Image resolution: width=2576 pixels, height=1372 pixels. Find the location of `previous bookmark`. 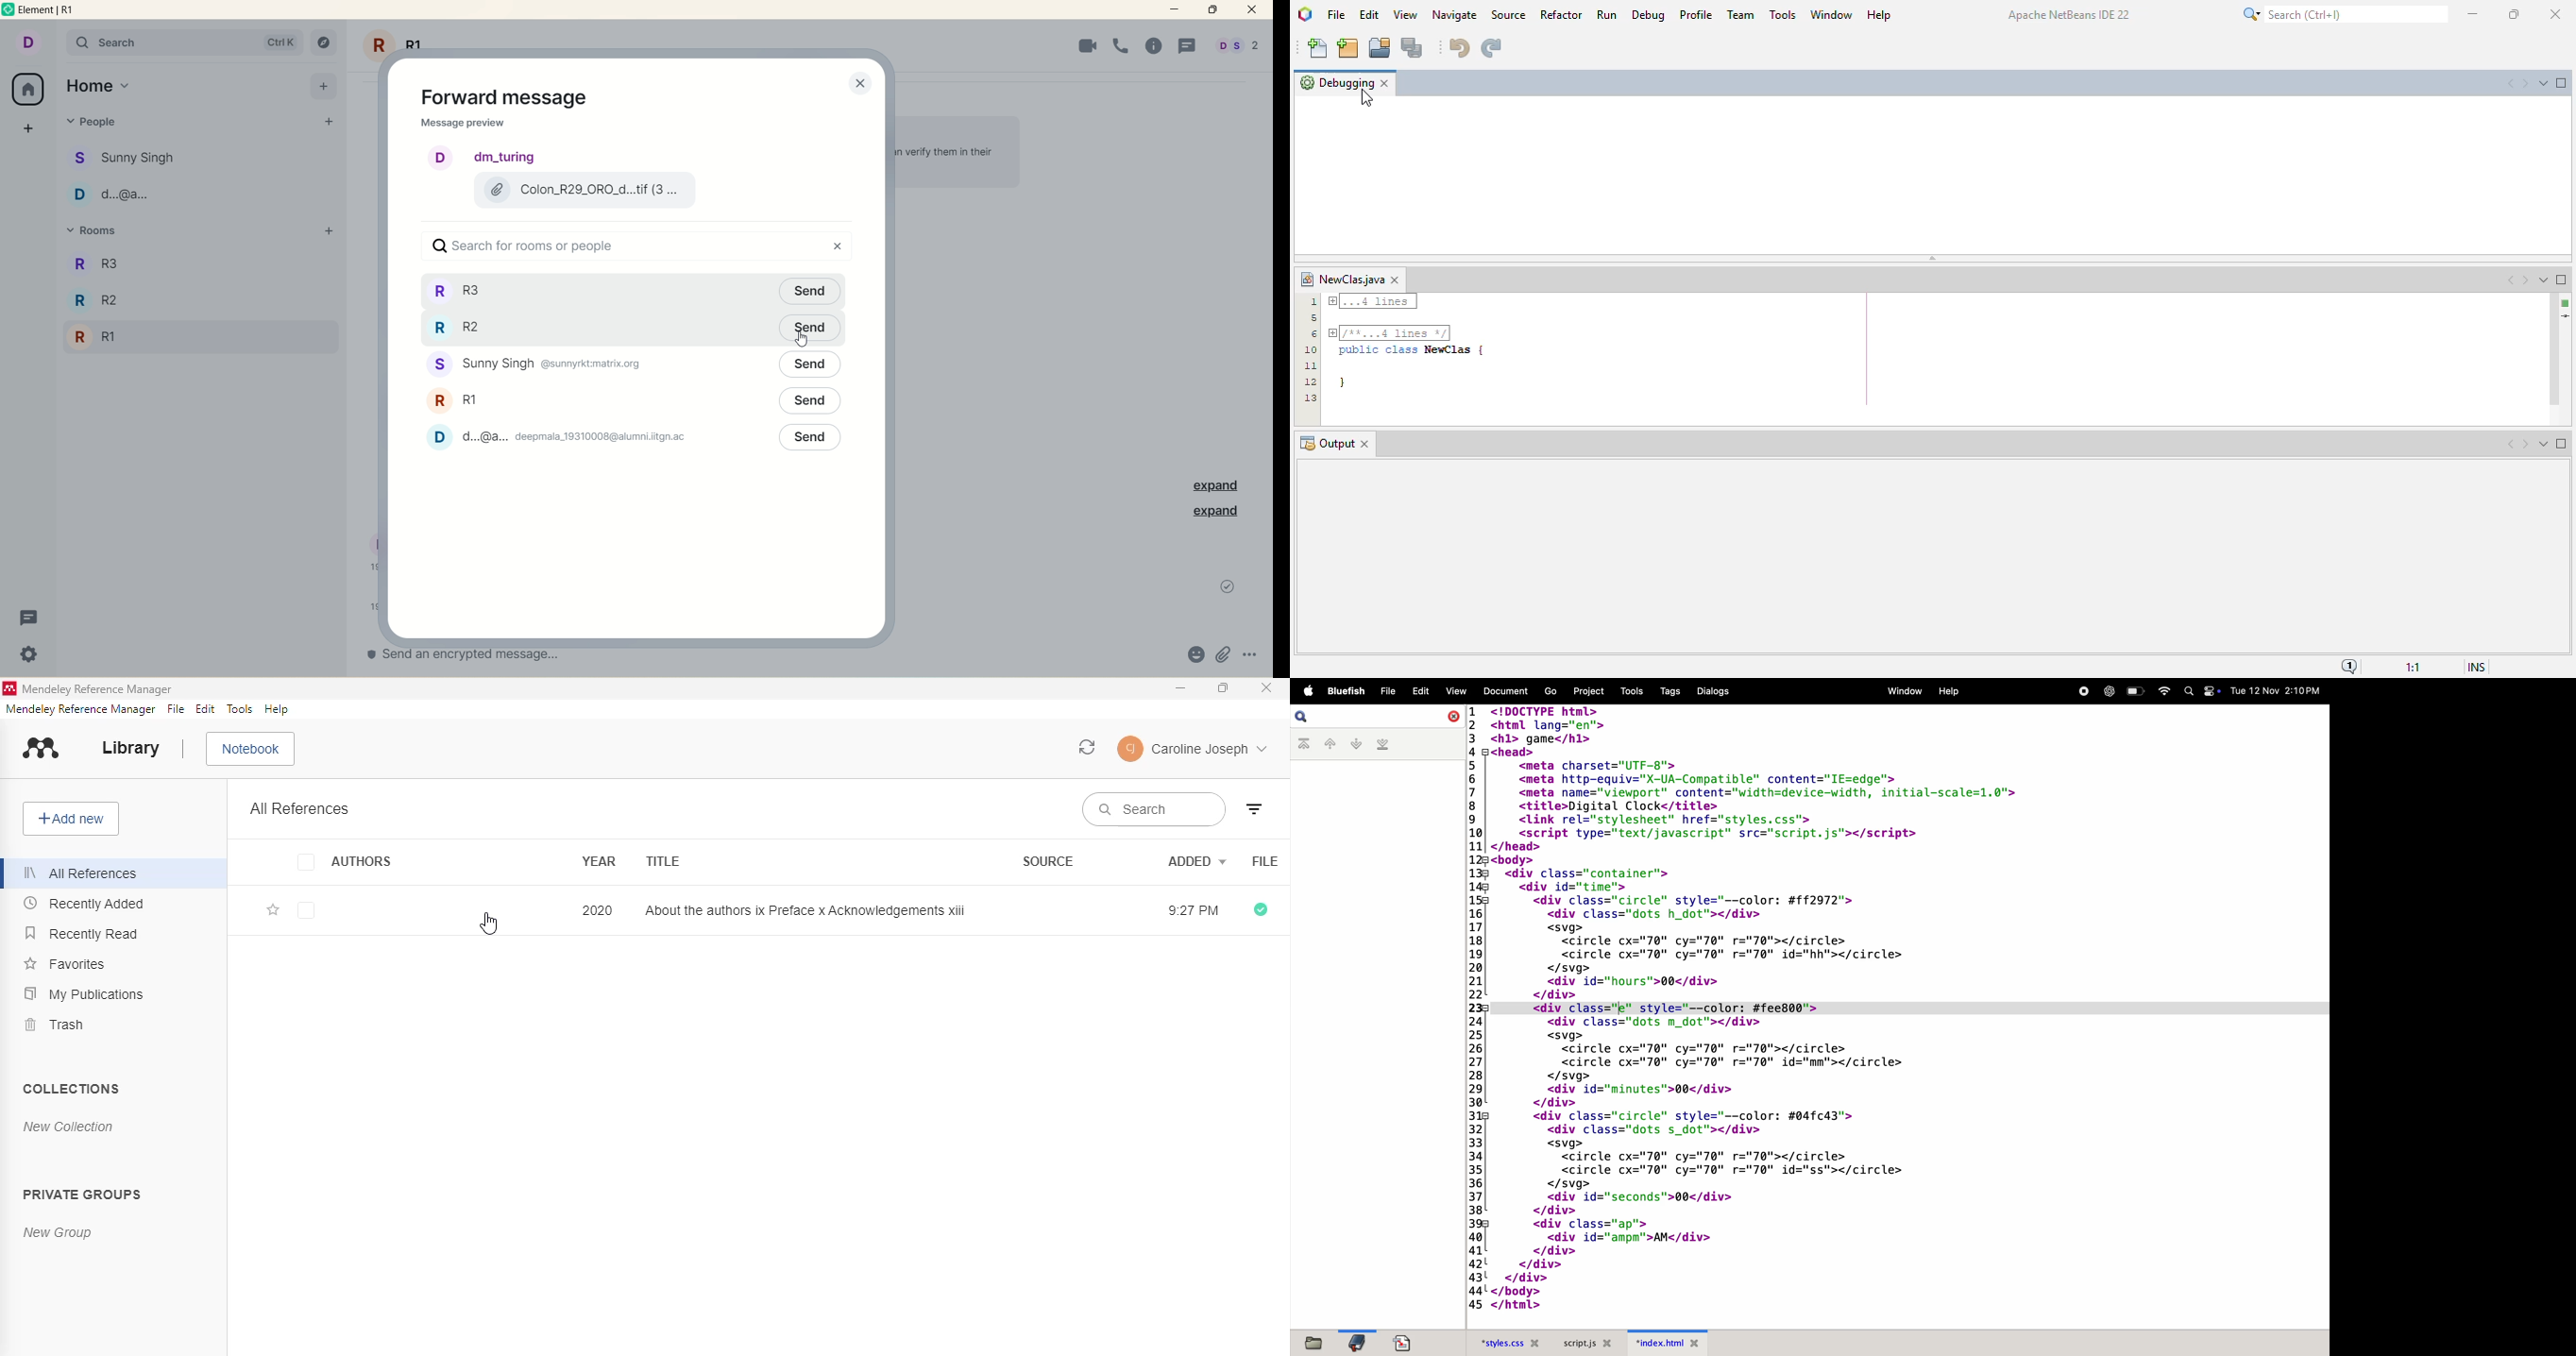

previous bookmark is located at coordinates (1329, 744).